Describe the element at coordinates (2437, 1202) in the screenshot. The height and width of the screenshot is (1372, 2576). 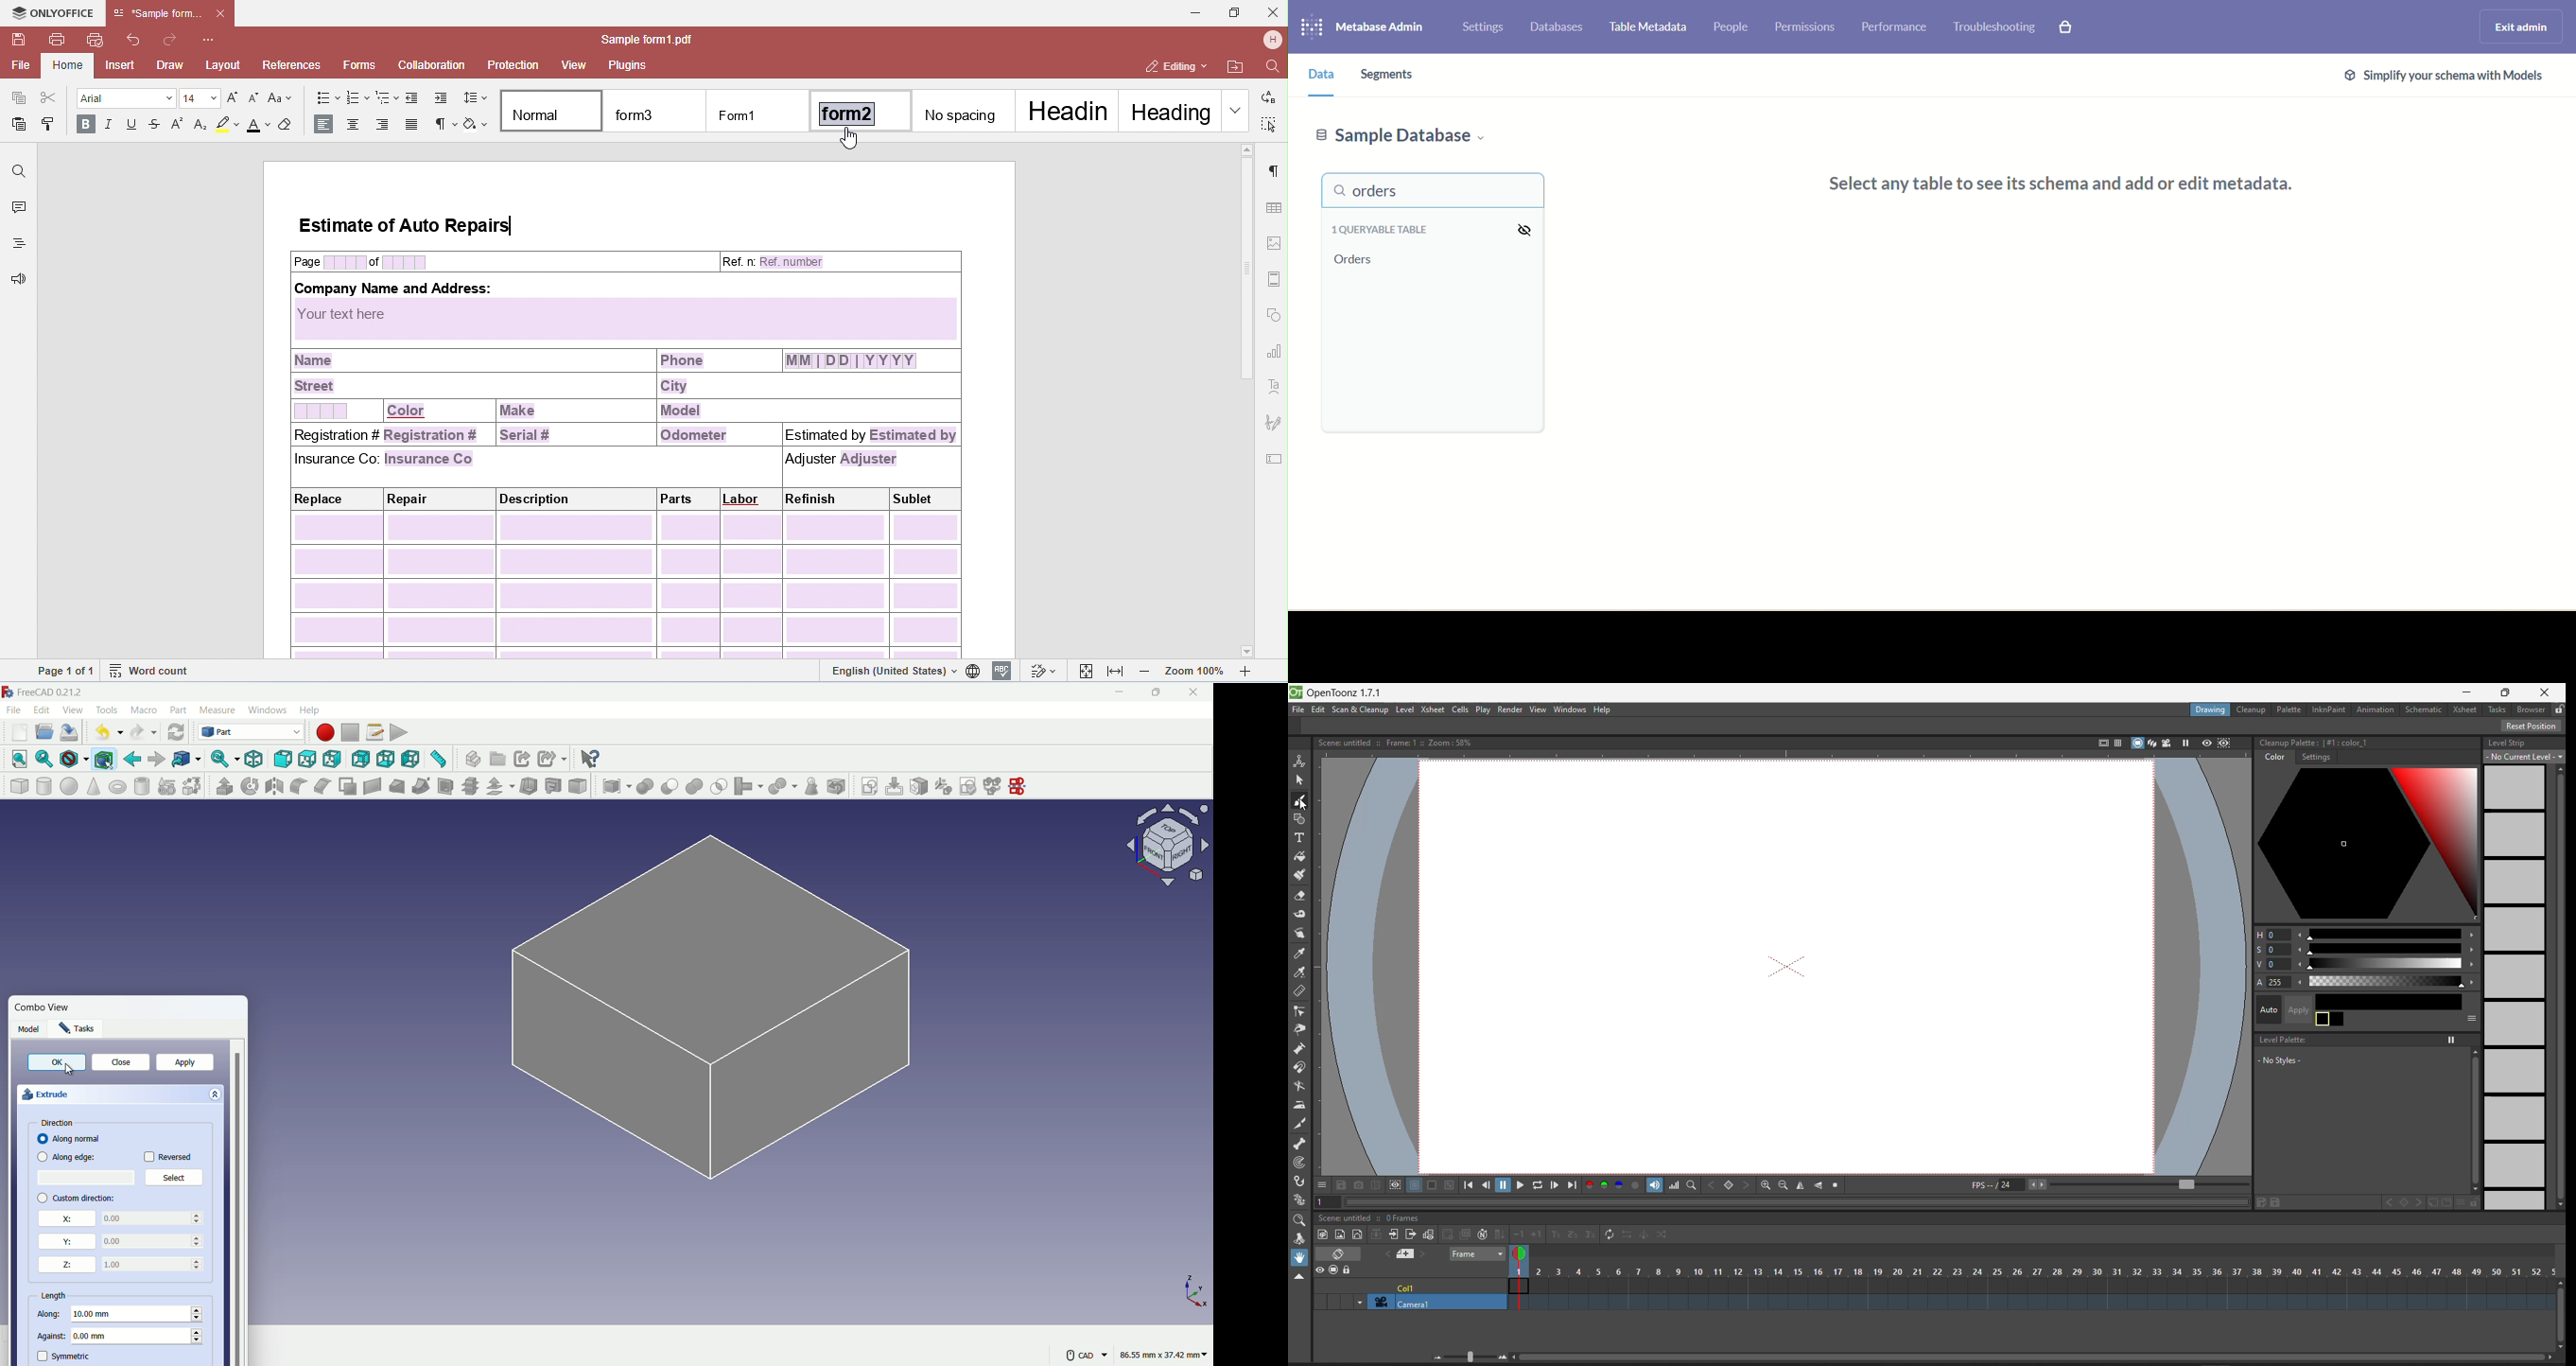
I see `new style` at that location.